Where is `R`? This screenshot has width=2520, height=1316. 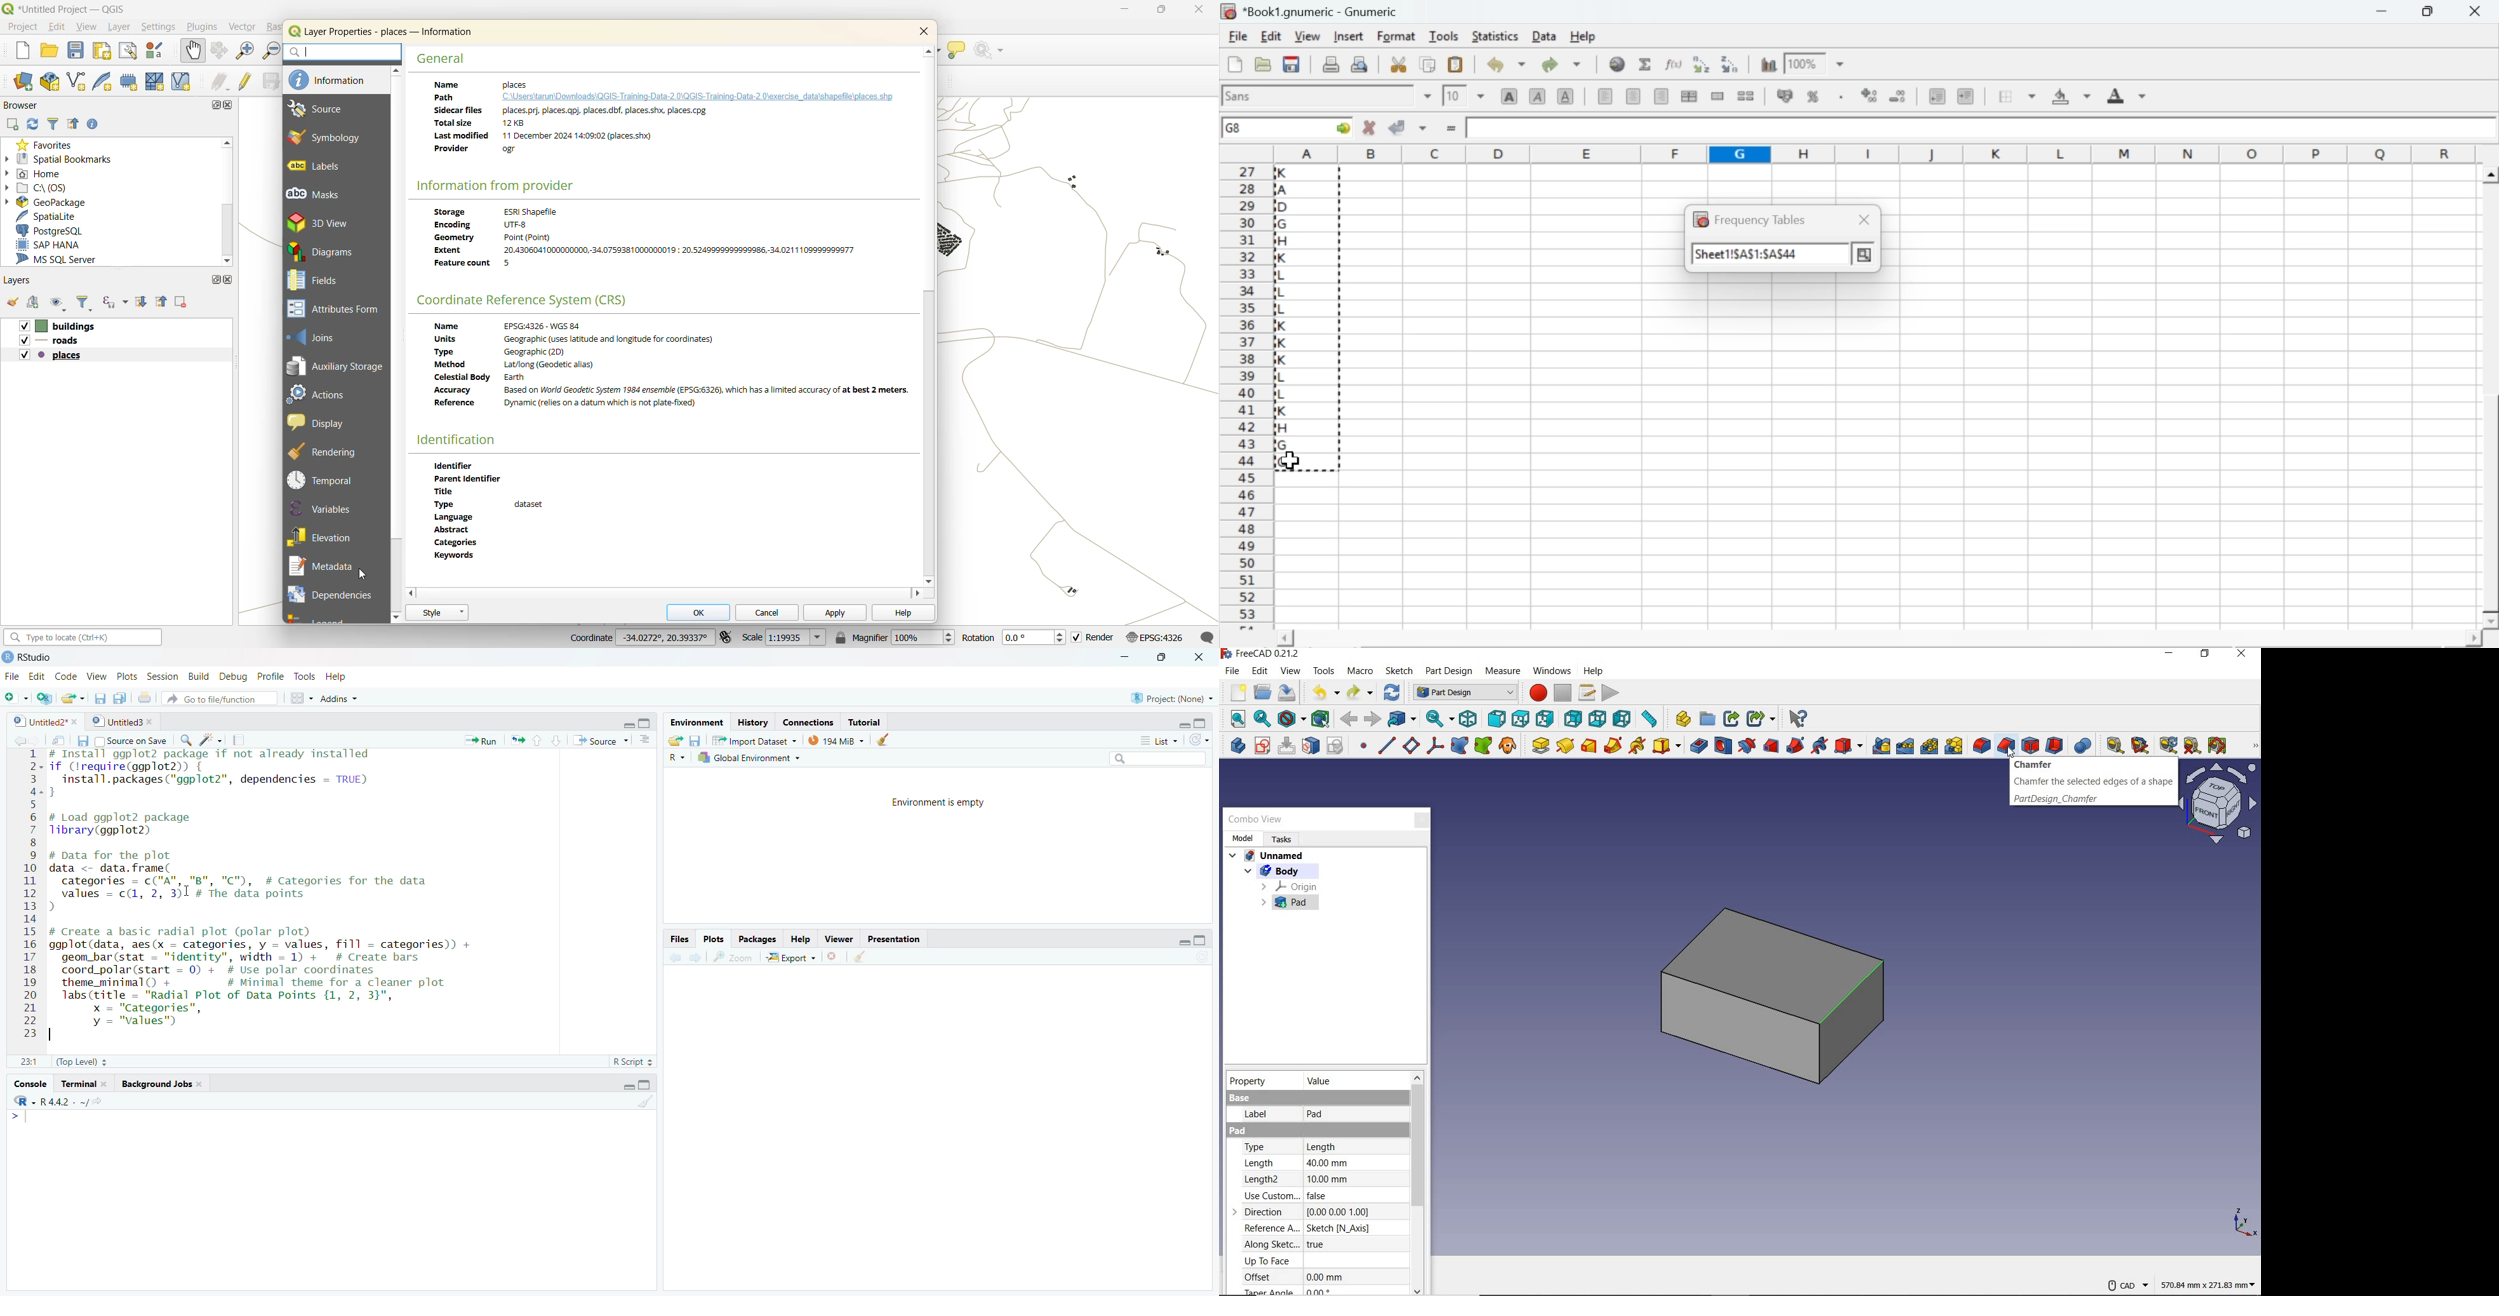 R is located at coordinates (21, 1102).